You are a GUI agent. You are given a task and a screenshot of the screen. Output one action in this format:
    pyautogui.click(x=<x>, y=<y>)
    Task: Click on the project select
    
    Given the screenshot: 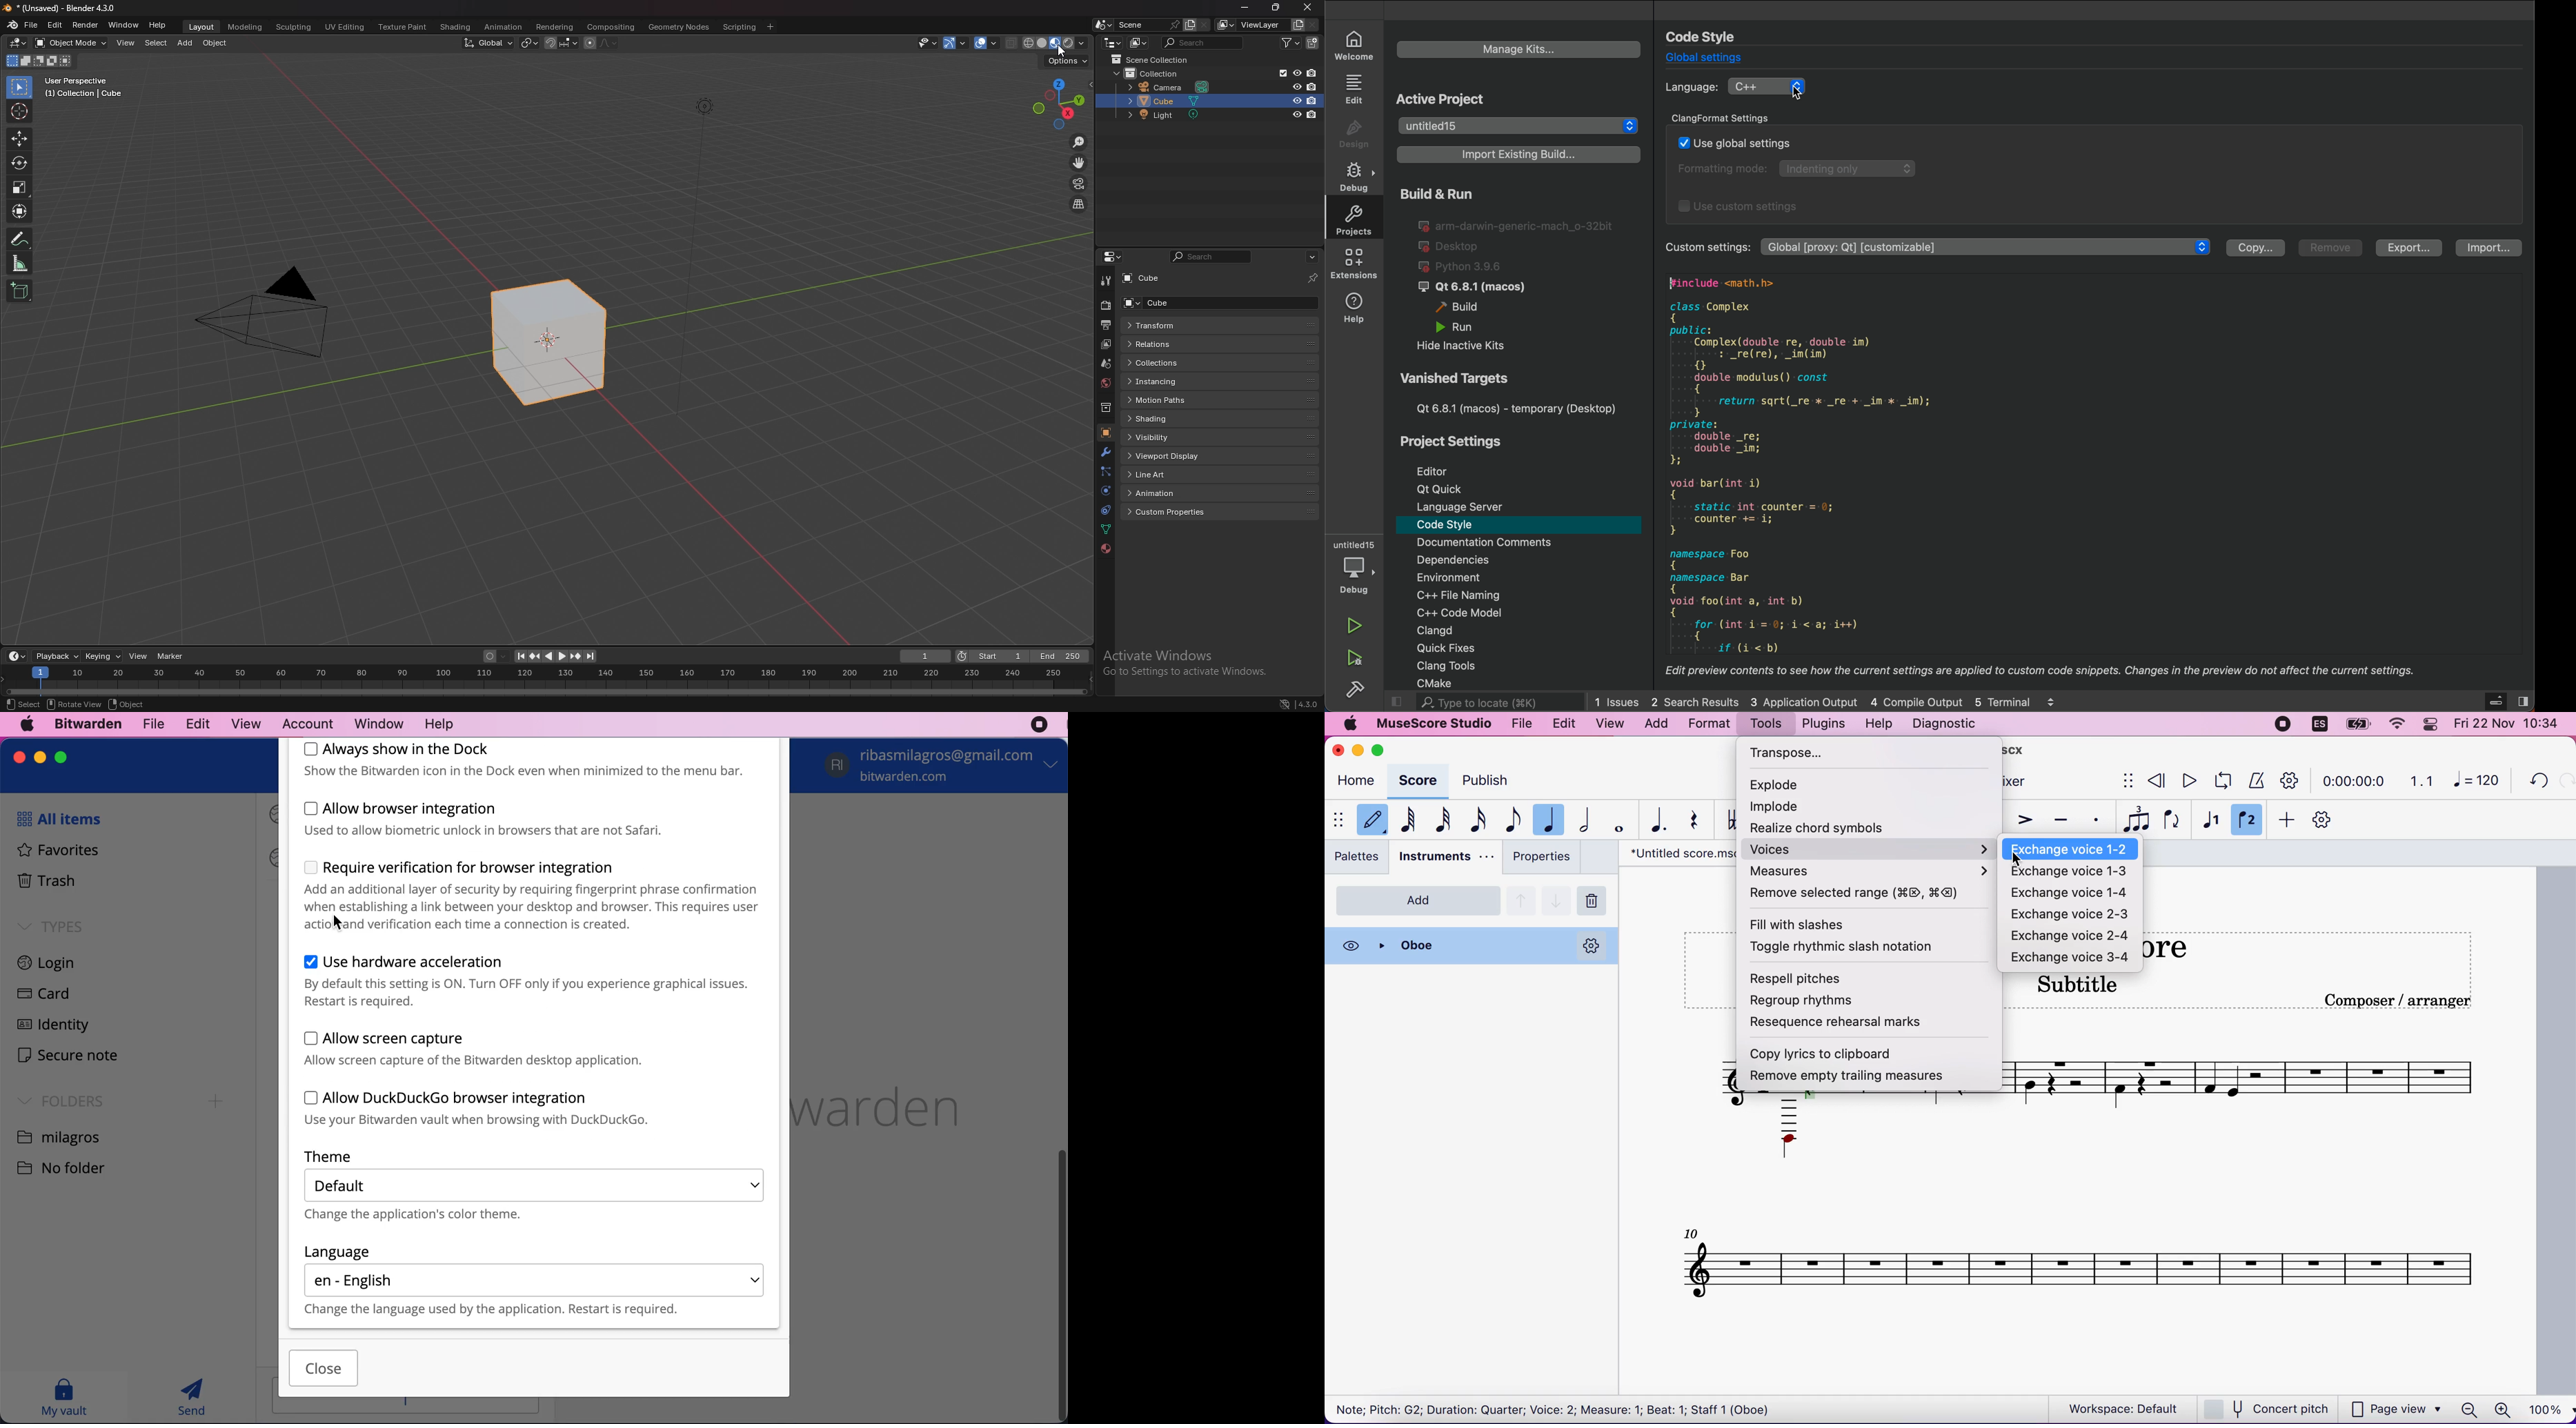 What is the action you would take?
    pyautogui.click(x=1519, y=127)
    